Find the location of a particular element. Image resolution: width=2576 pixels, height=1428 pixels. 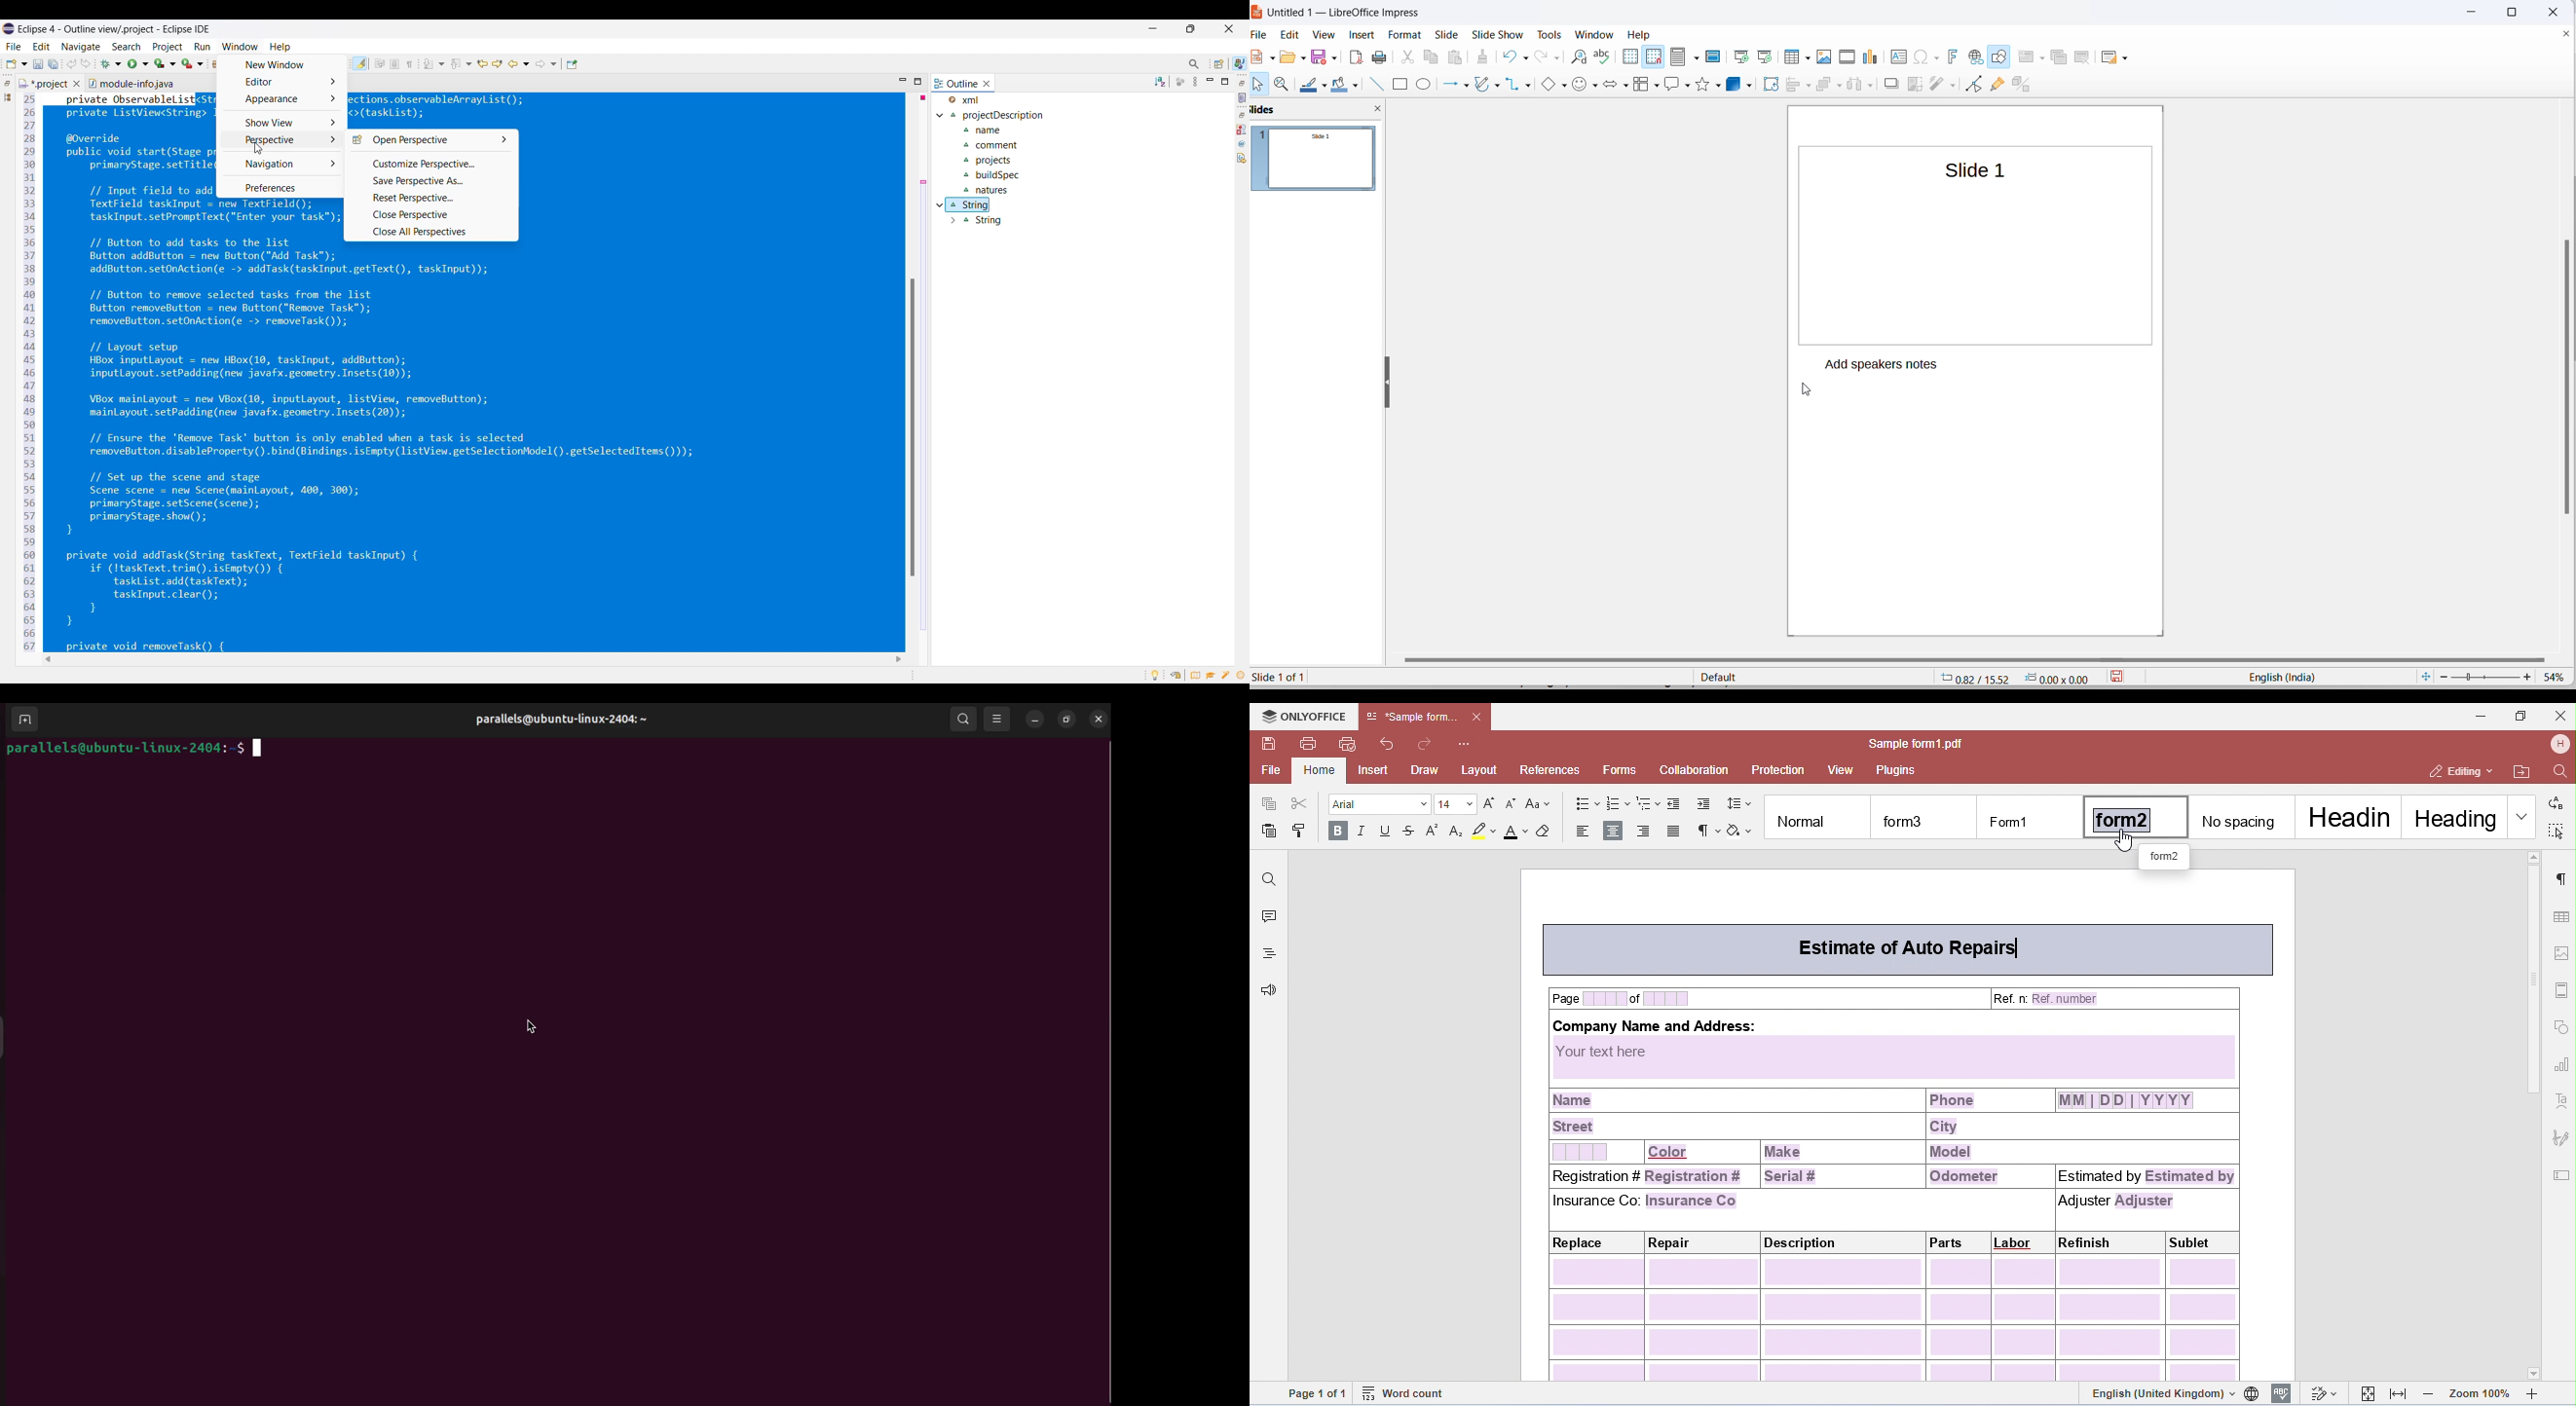

slide show is located at coordinates (1498, 35).